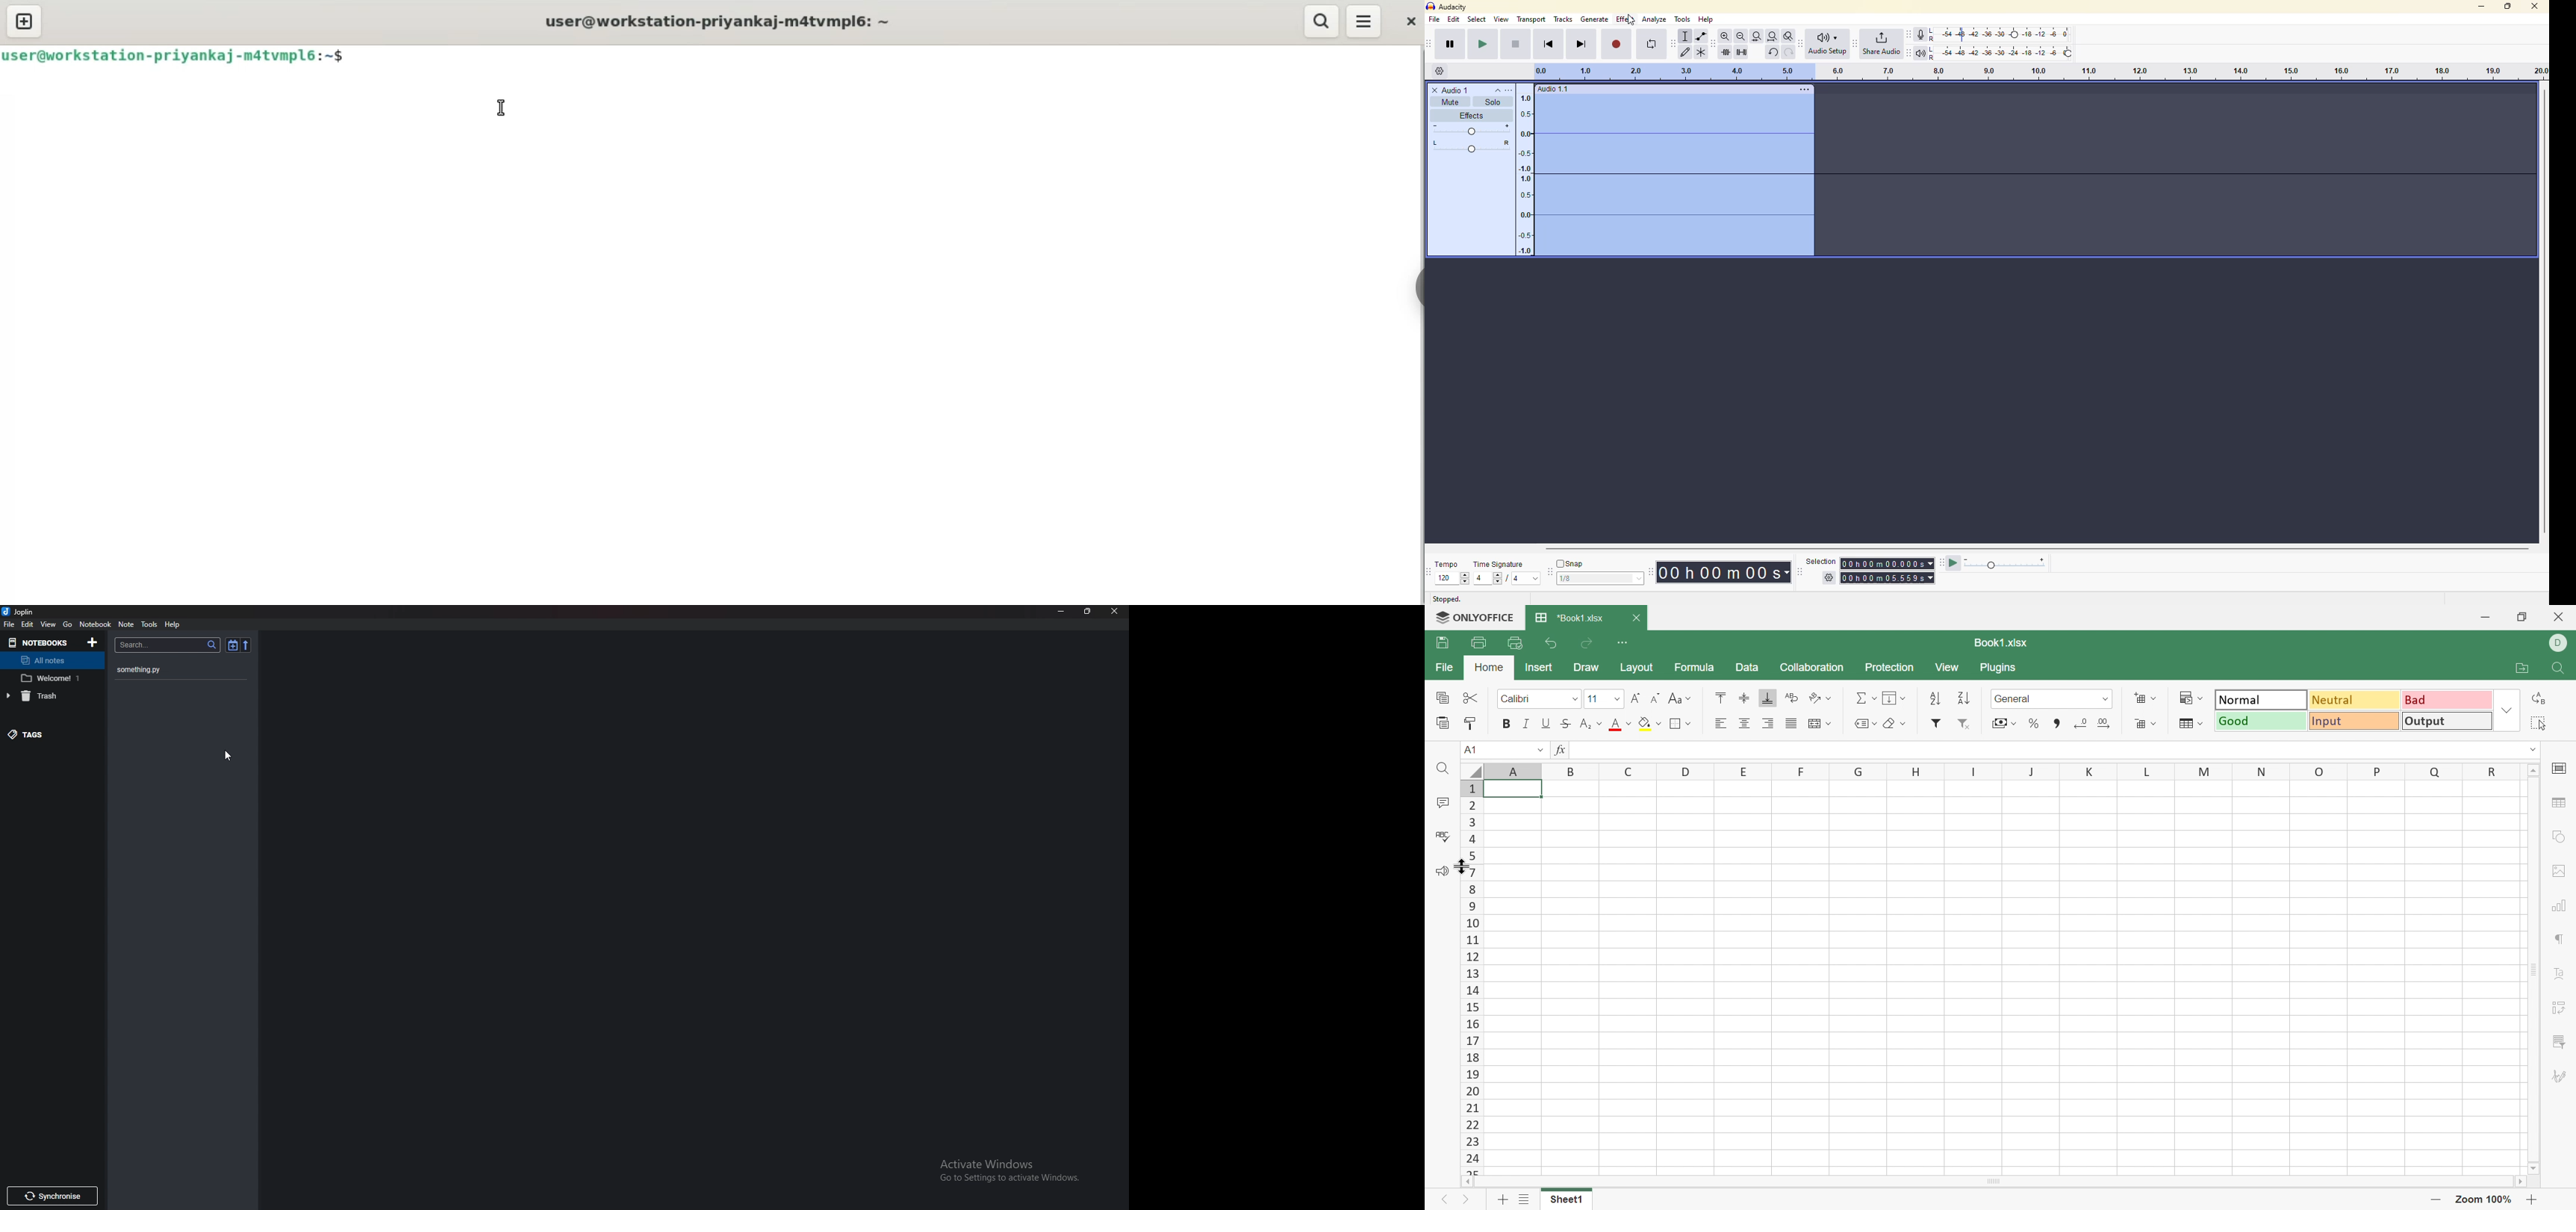 This screenshot has height=1232, width=2576. I want to click on Add notebooks, so click(94, 642).